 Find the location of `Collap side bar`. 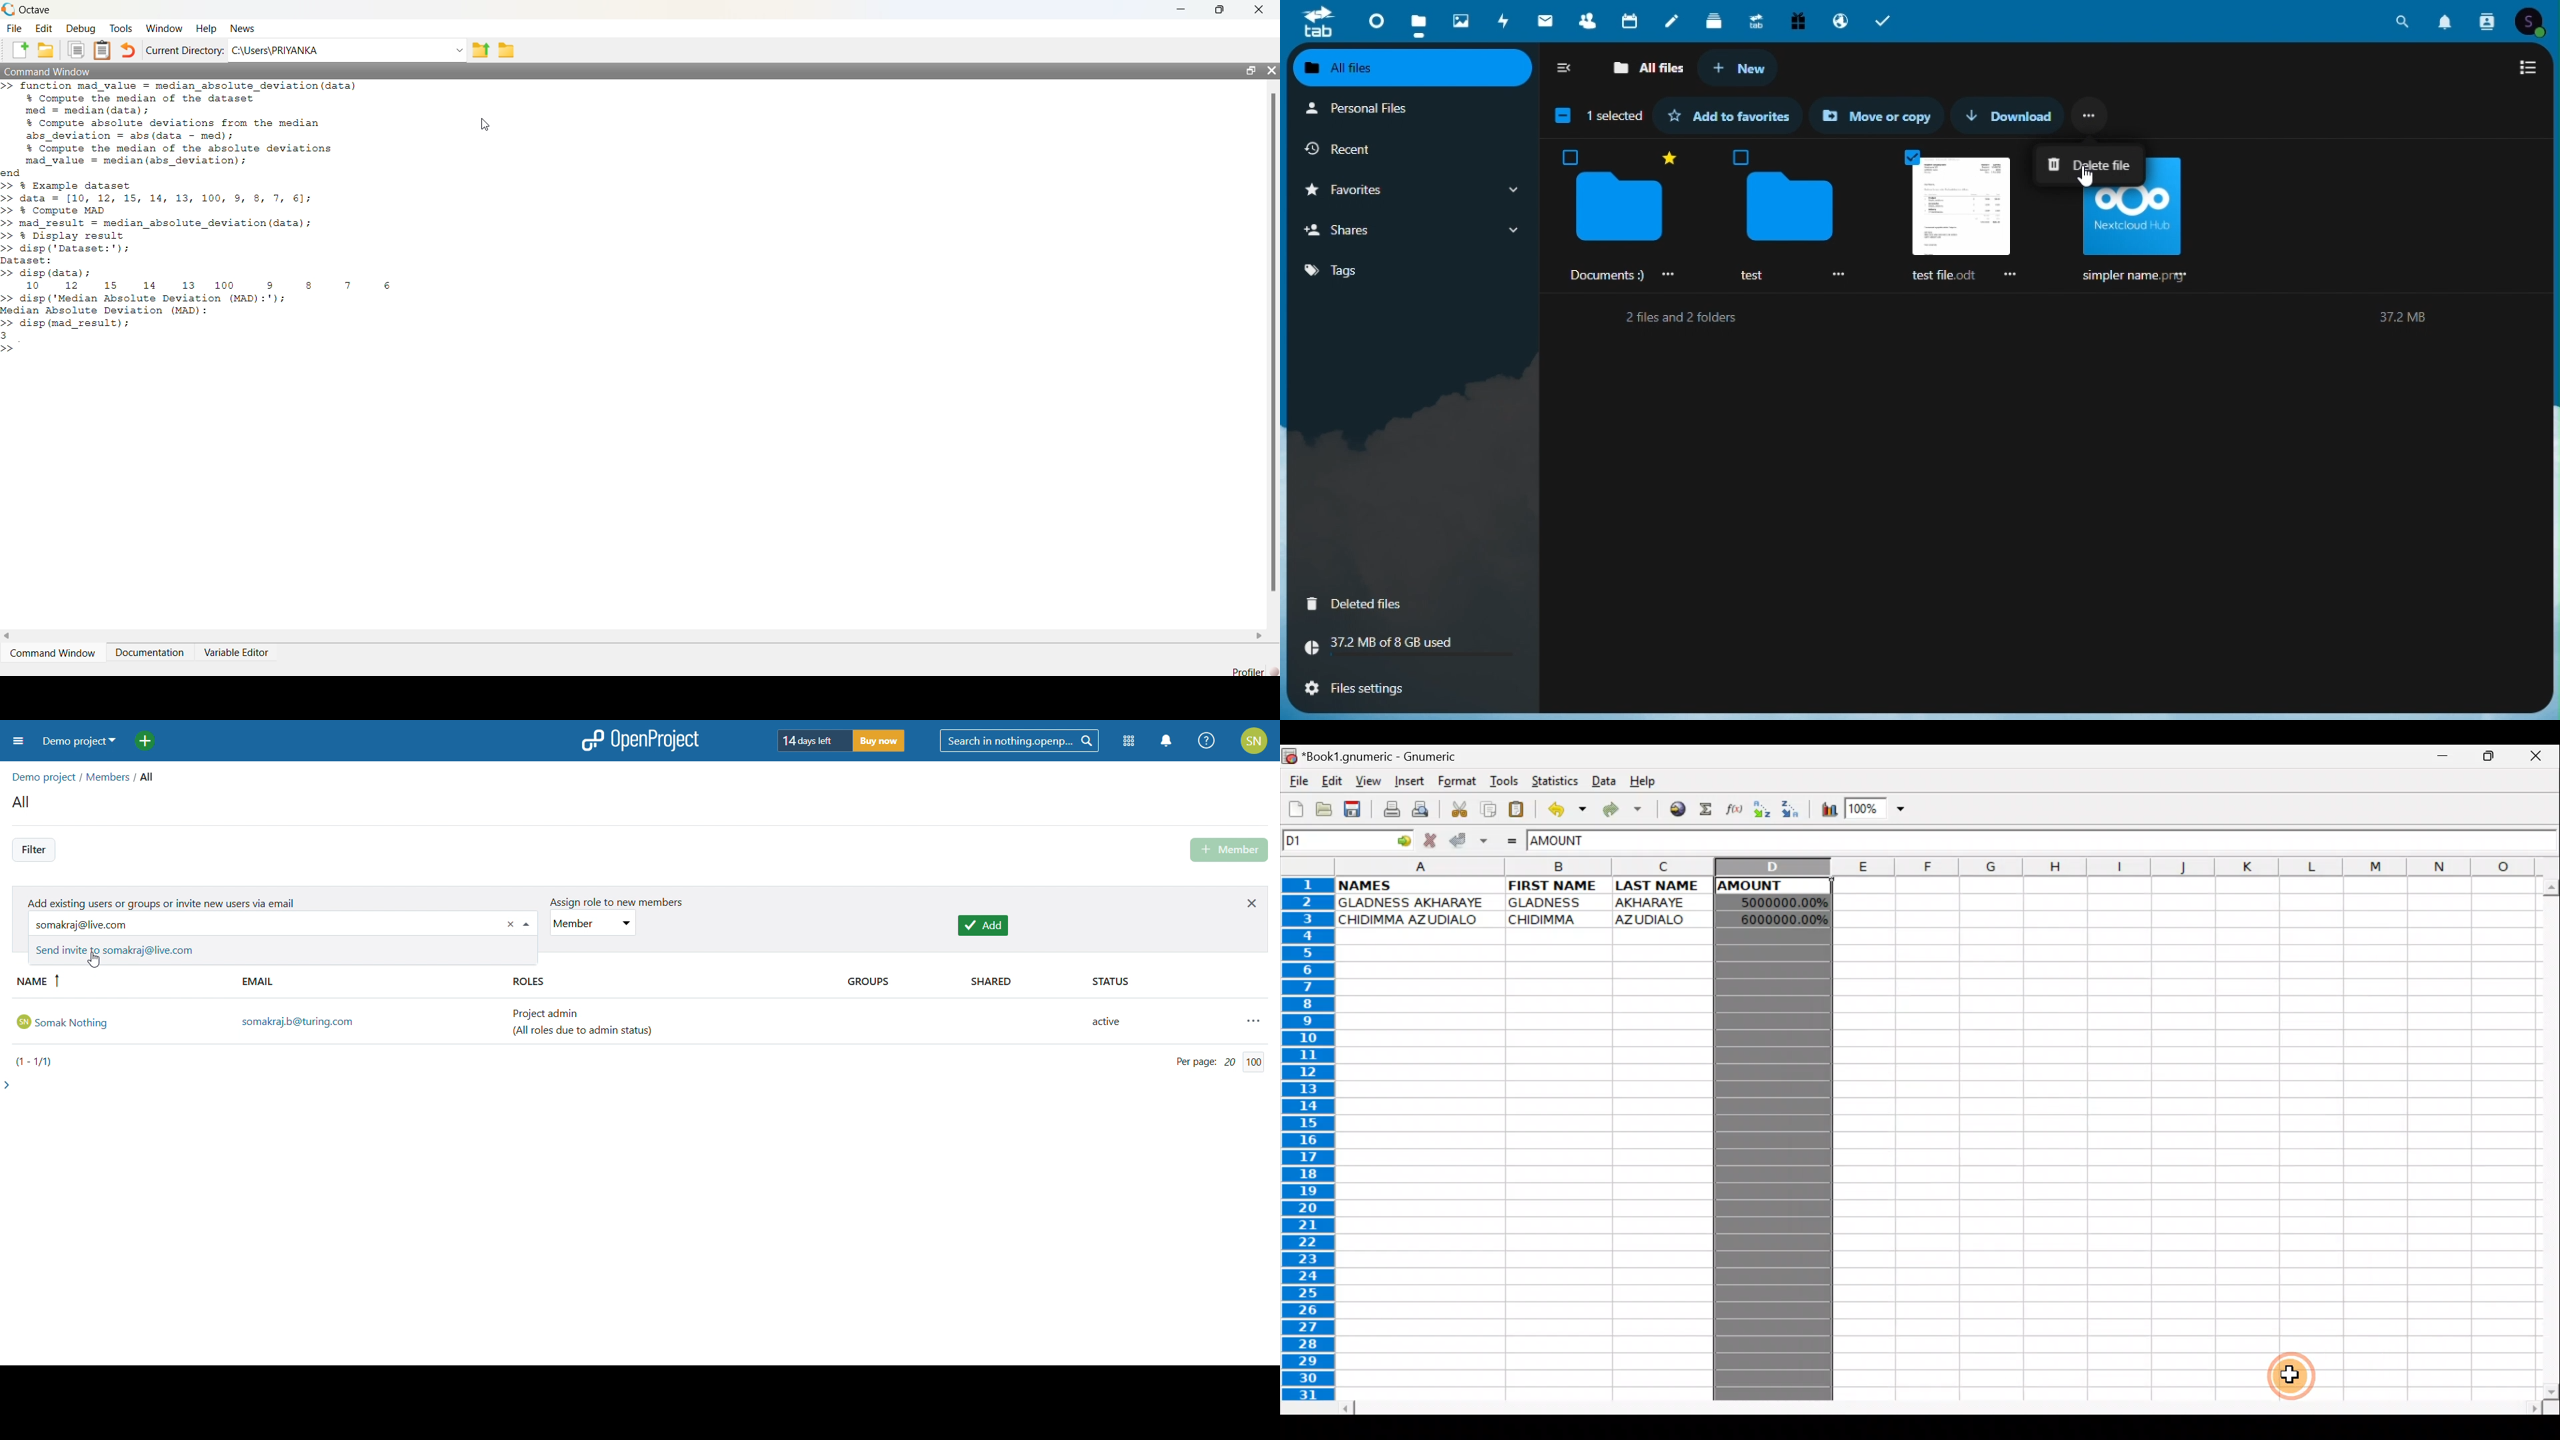

Collap side bar is located at coordinates (1566, 71).